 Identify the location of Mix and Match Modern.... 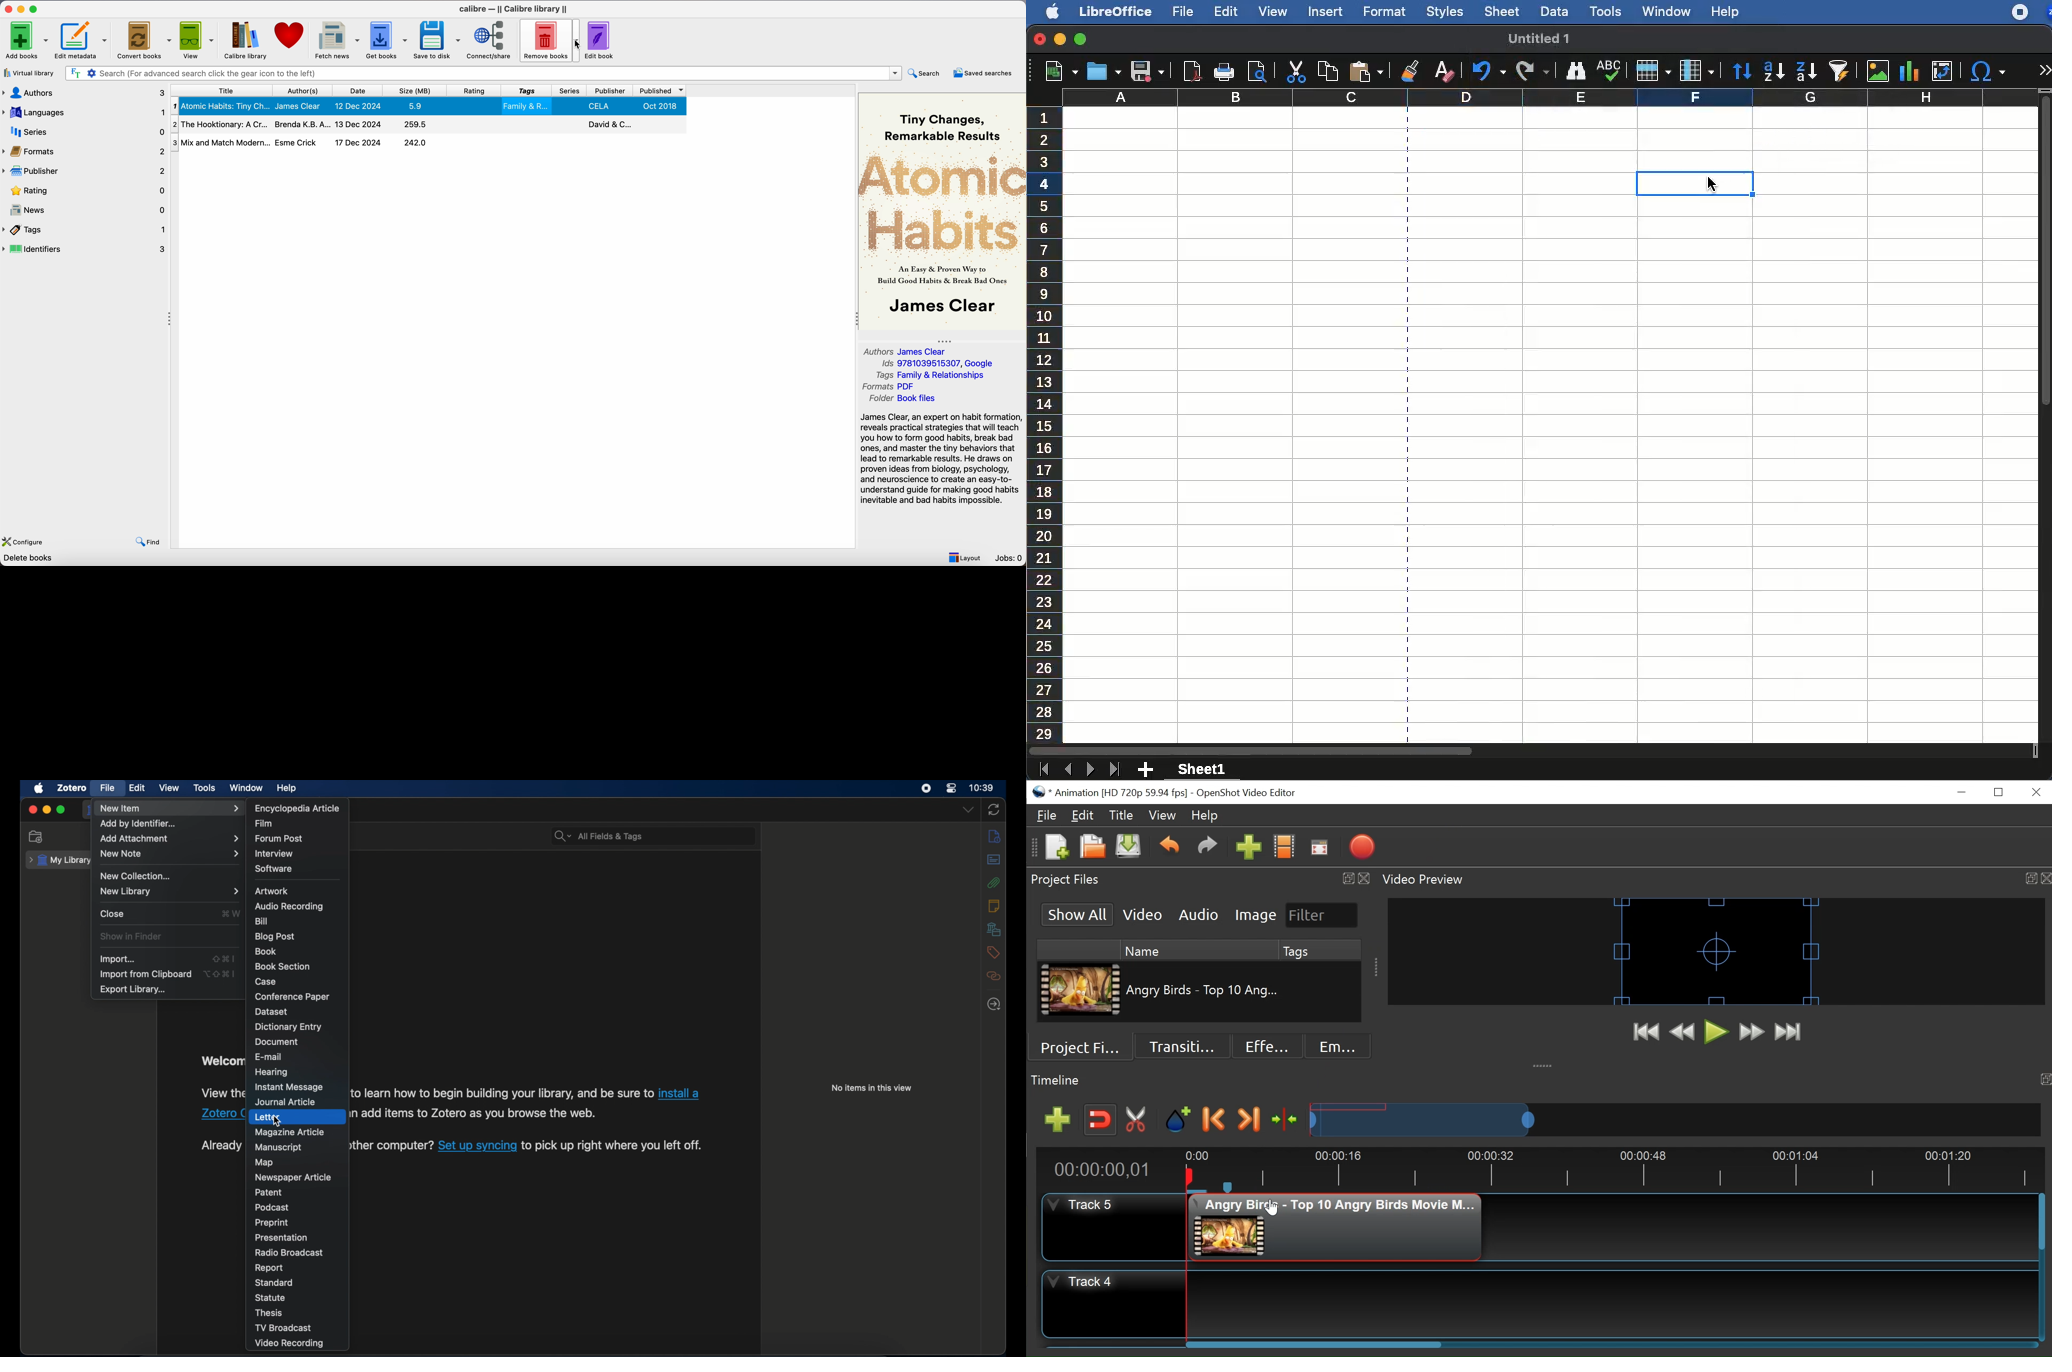
(220, 140).